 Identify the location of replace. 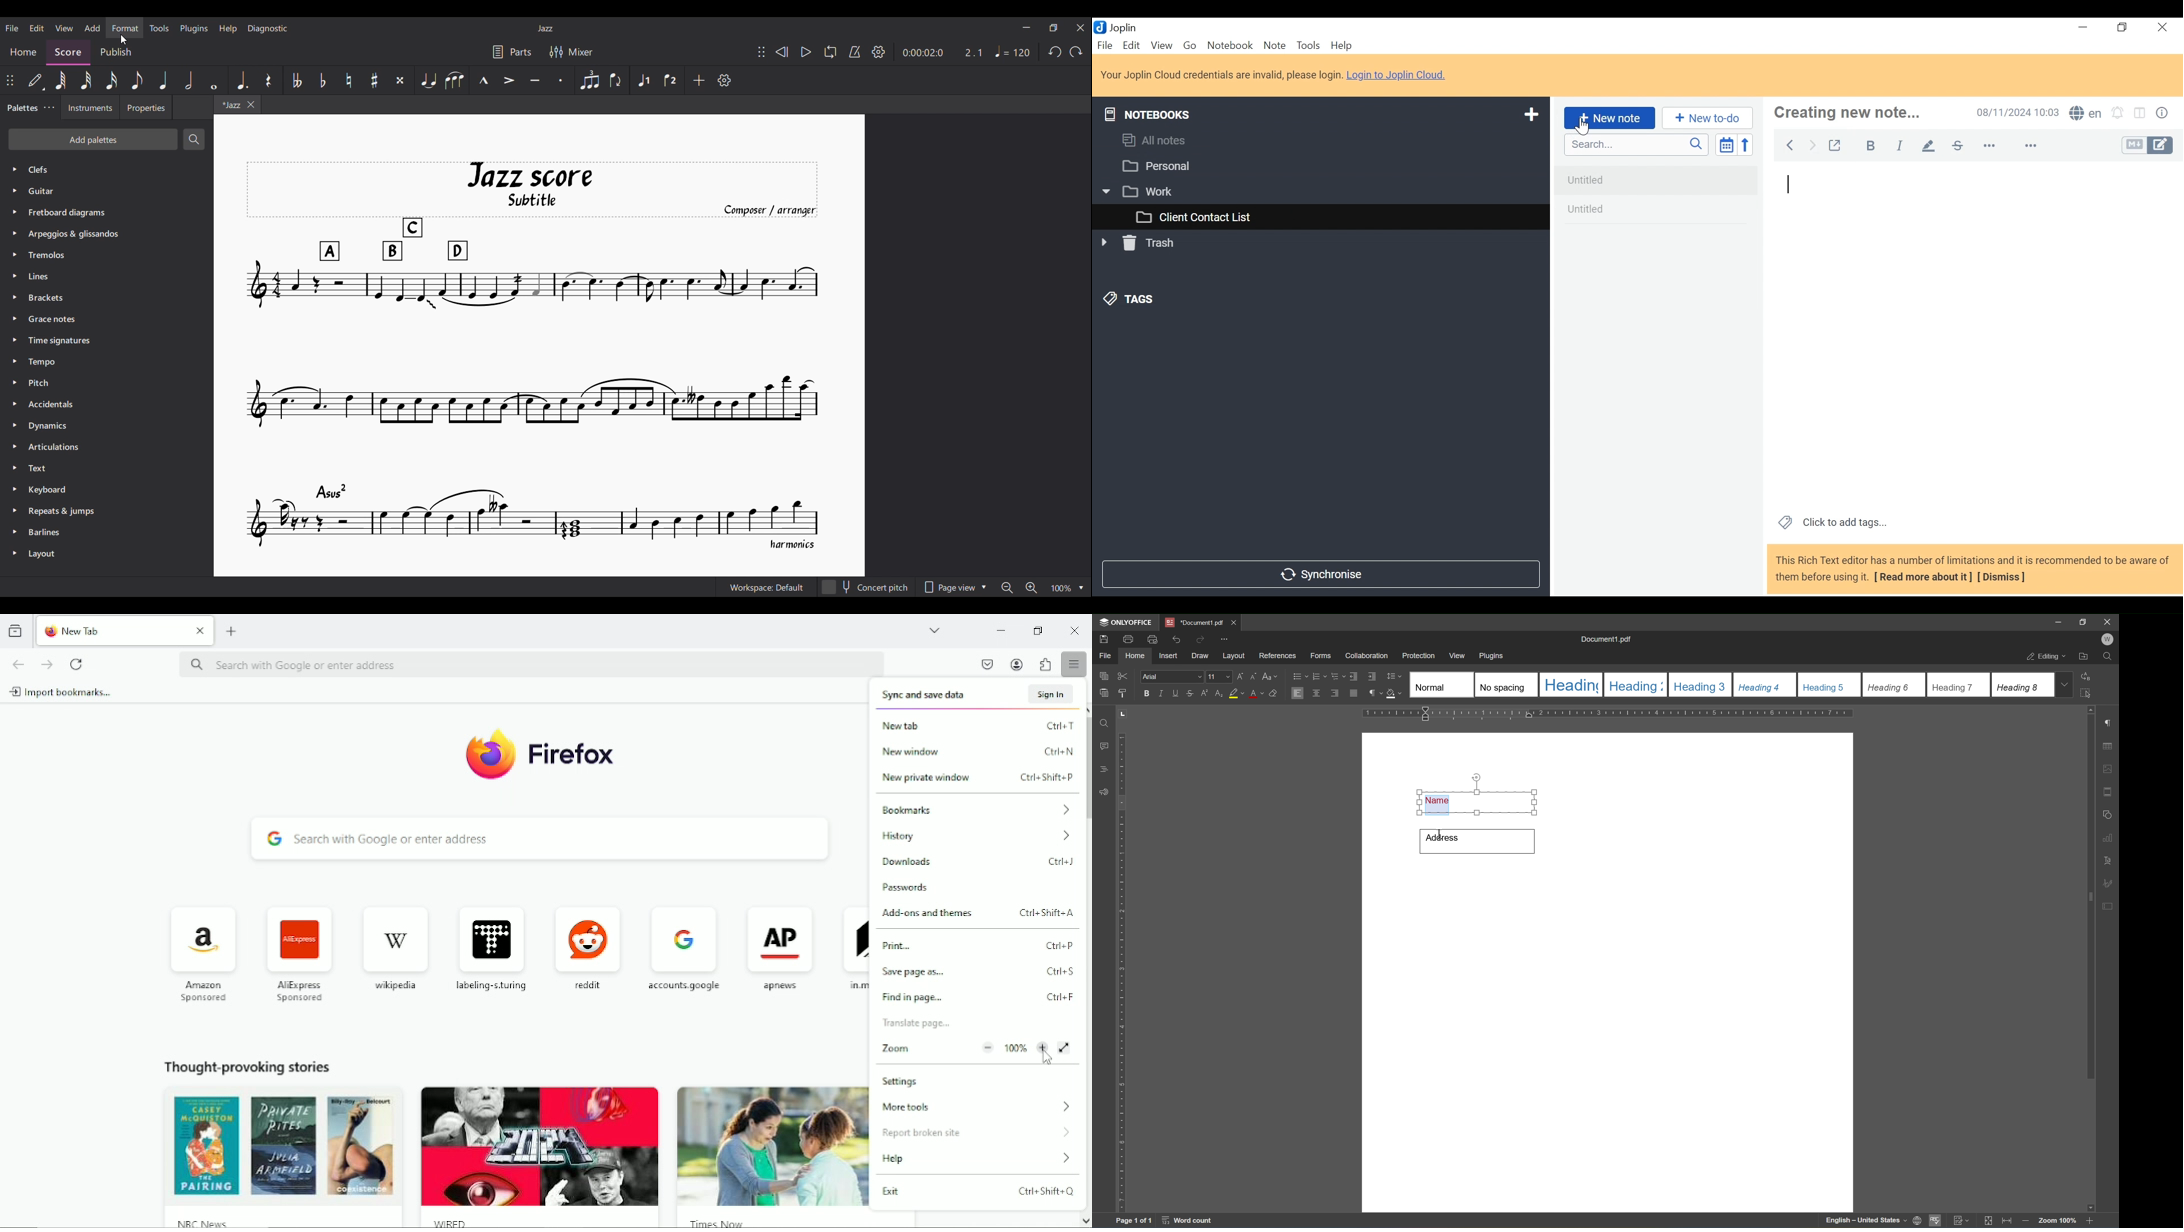
(2089, 676).